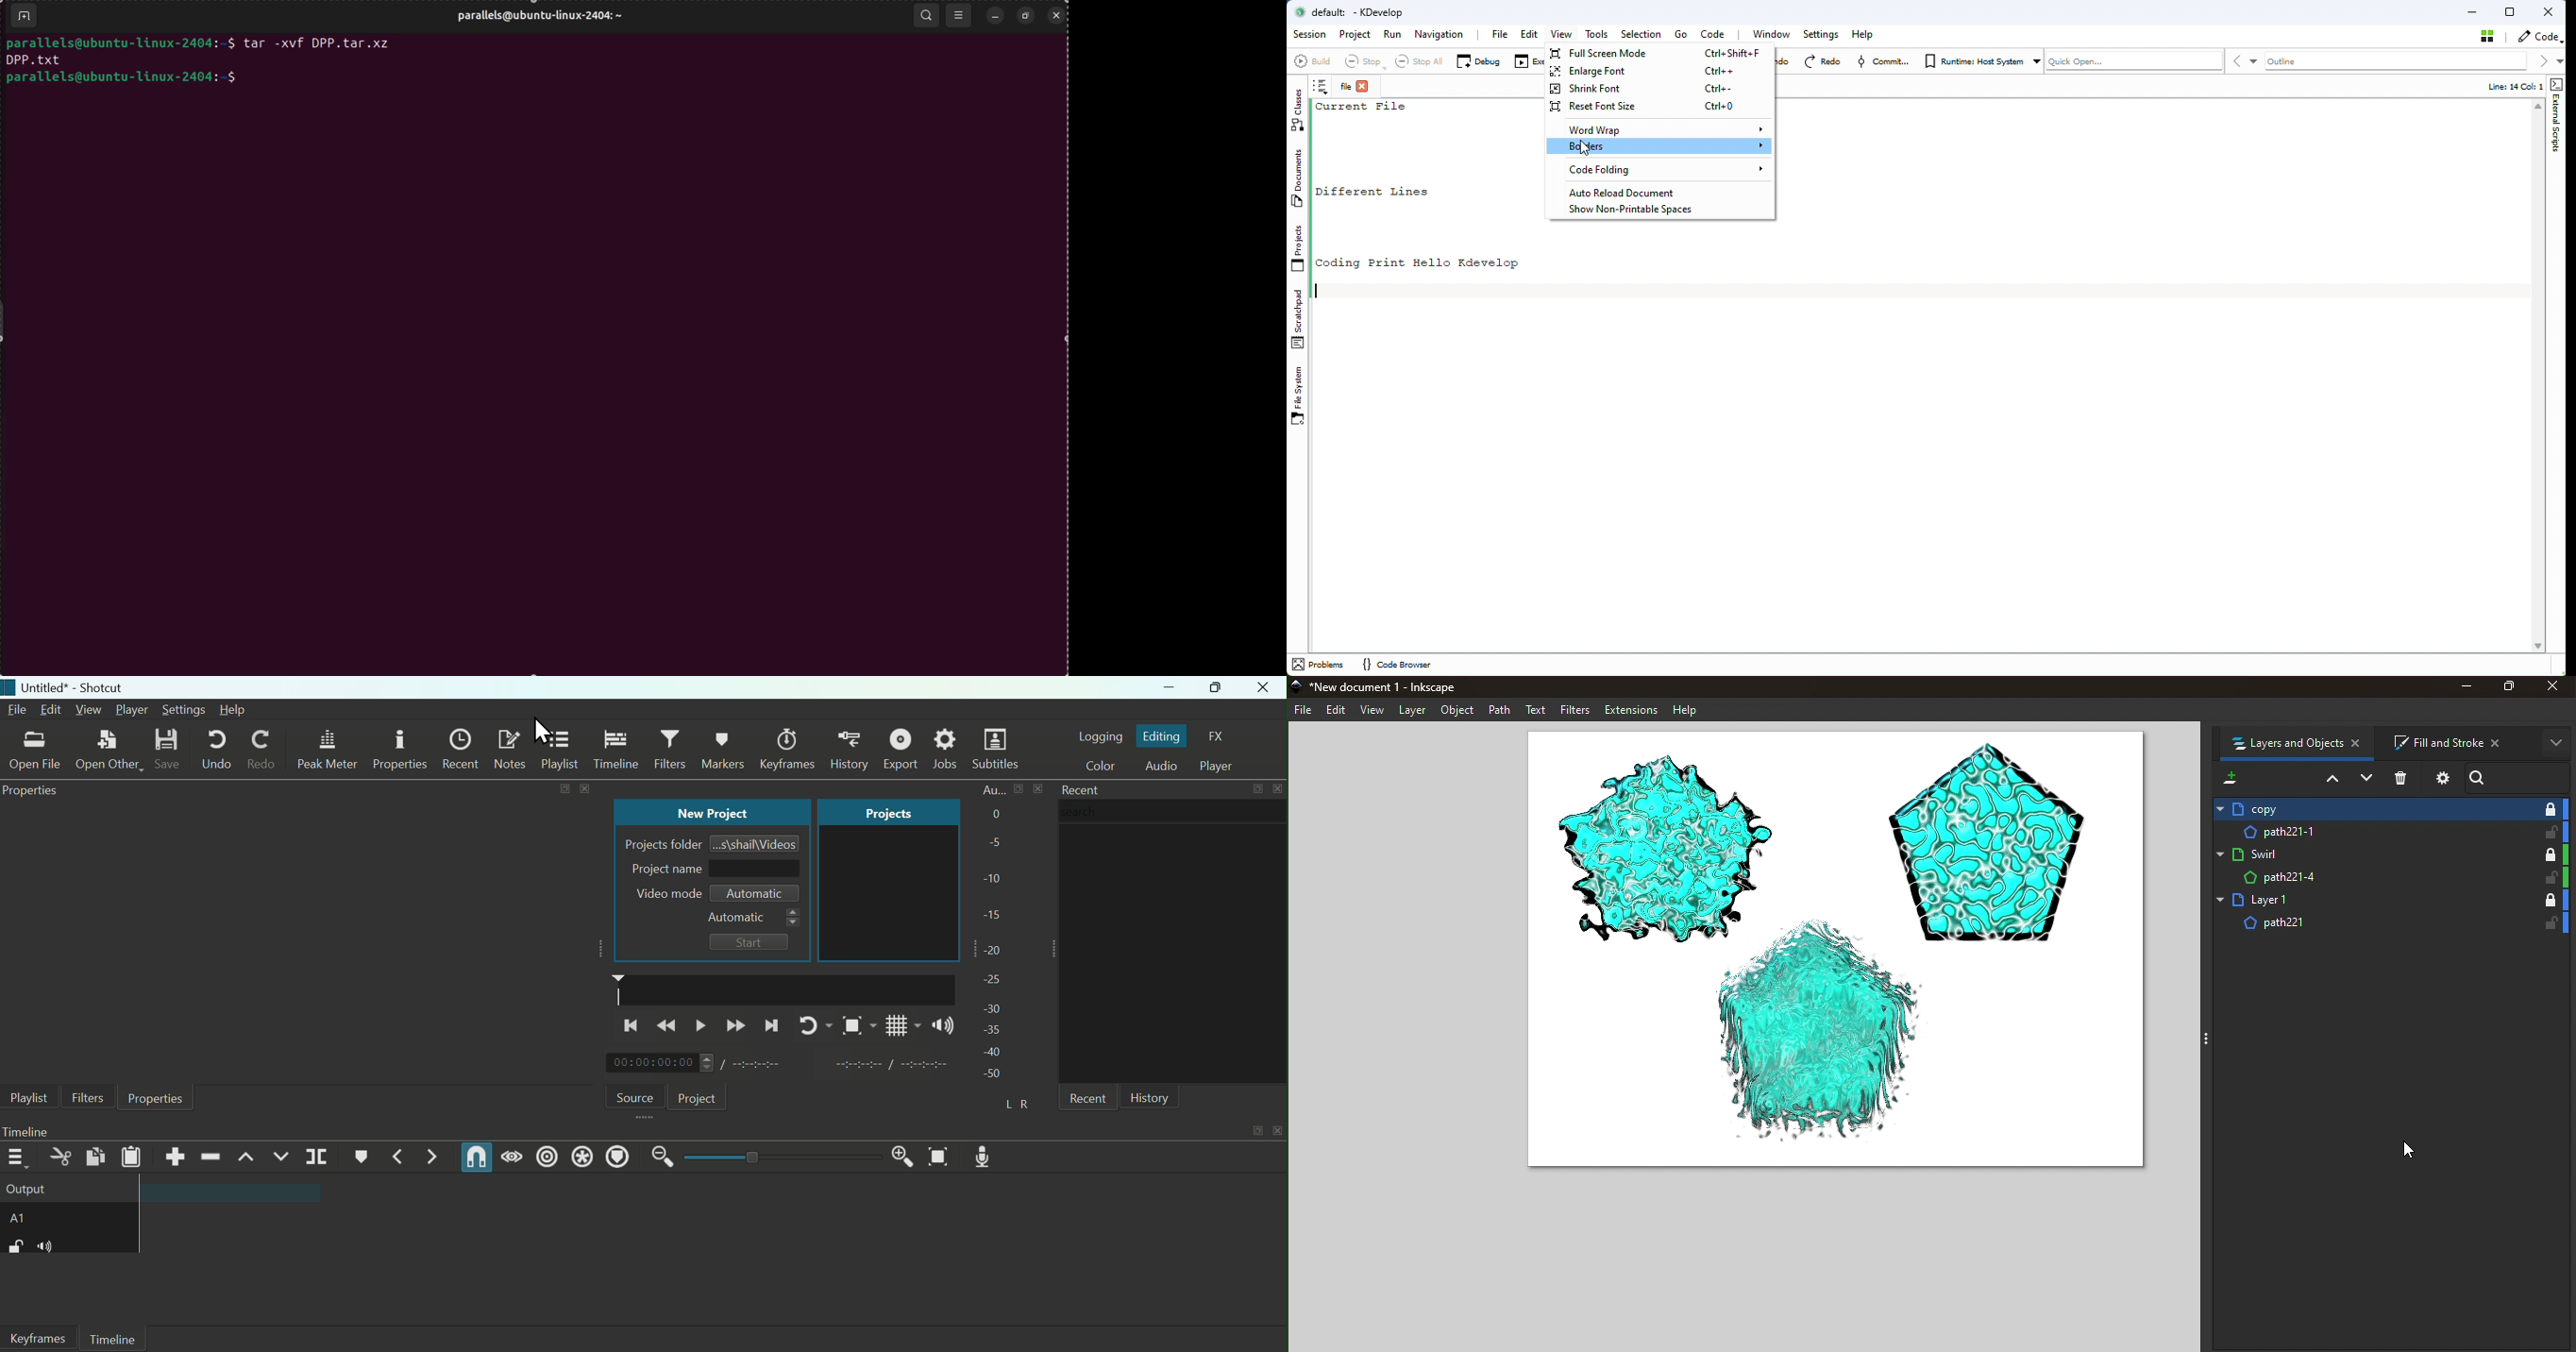 The image size is (2576, 1372). What do you see at coordinates (1022, 1104) in the screenshot?
I see `L R` at bounding box center [1022, 1104].